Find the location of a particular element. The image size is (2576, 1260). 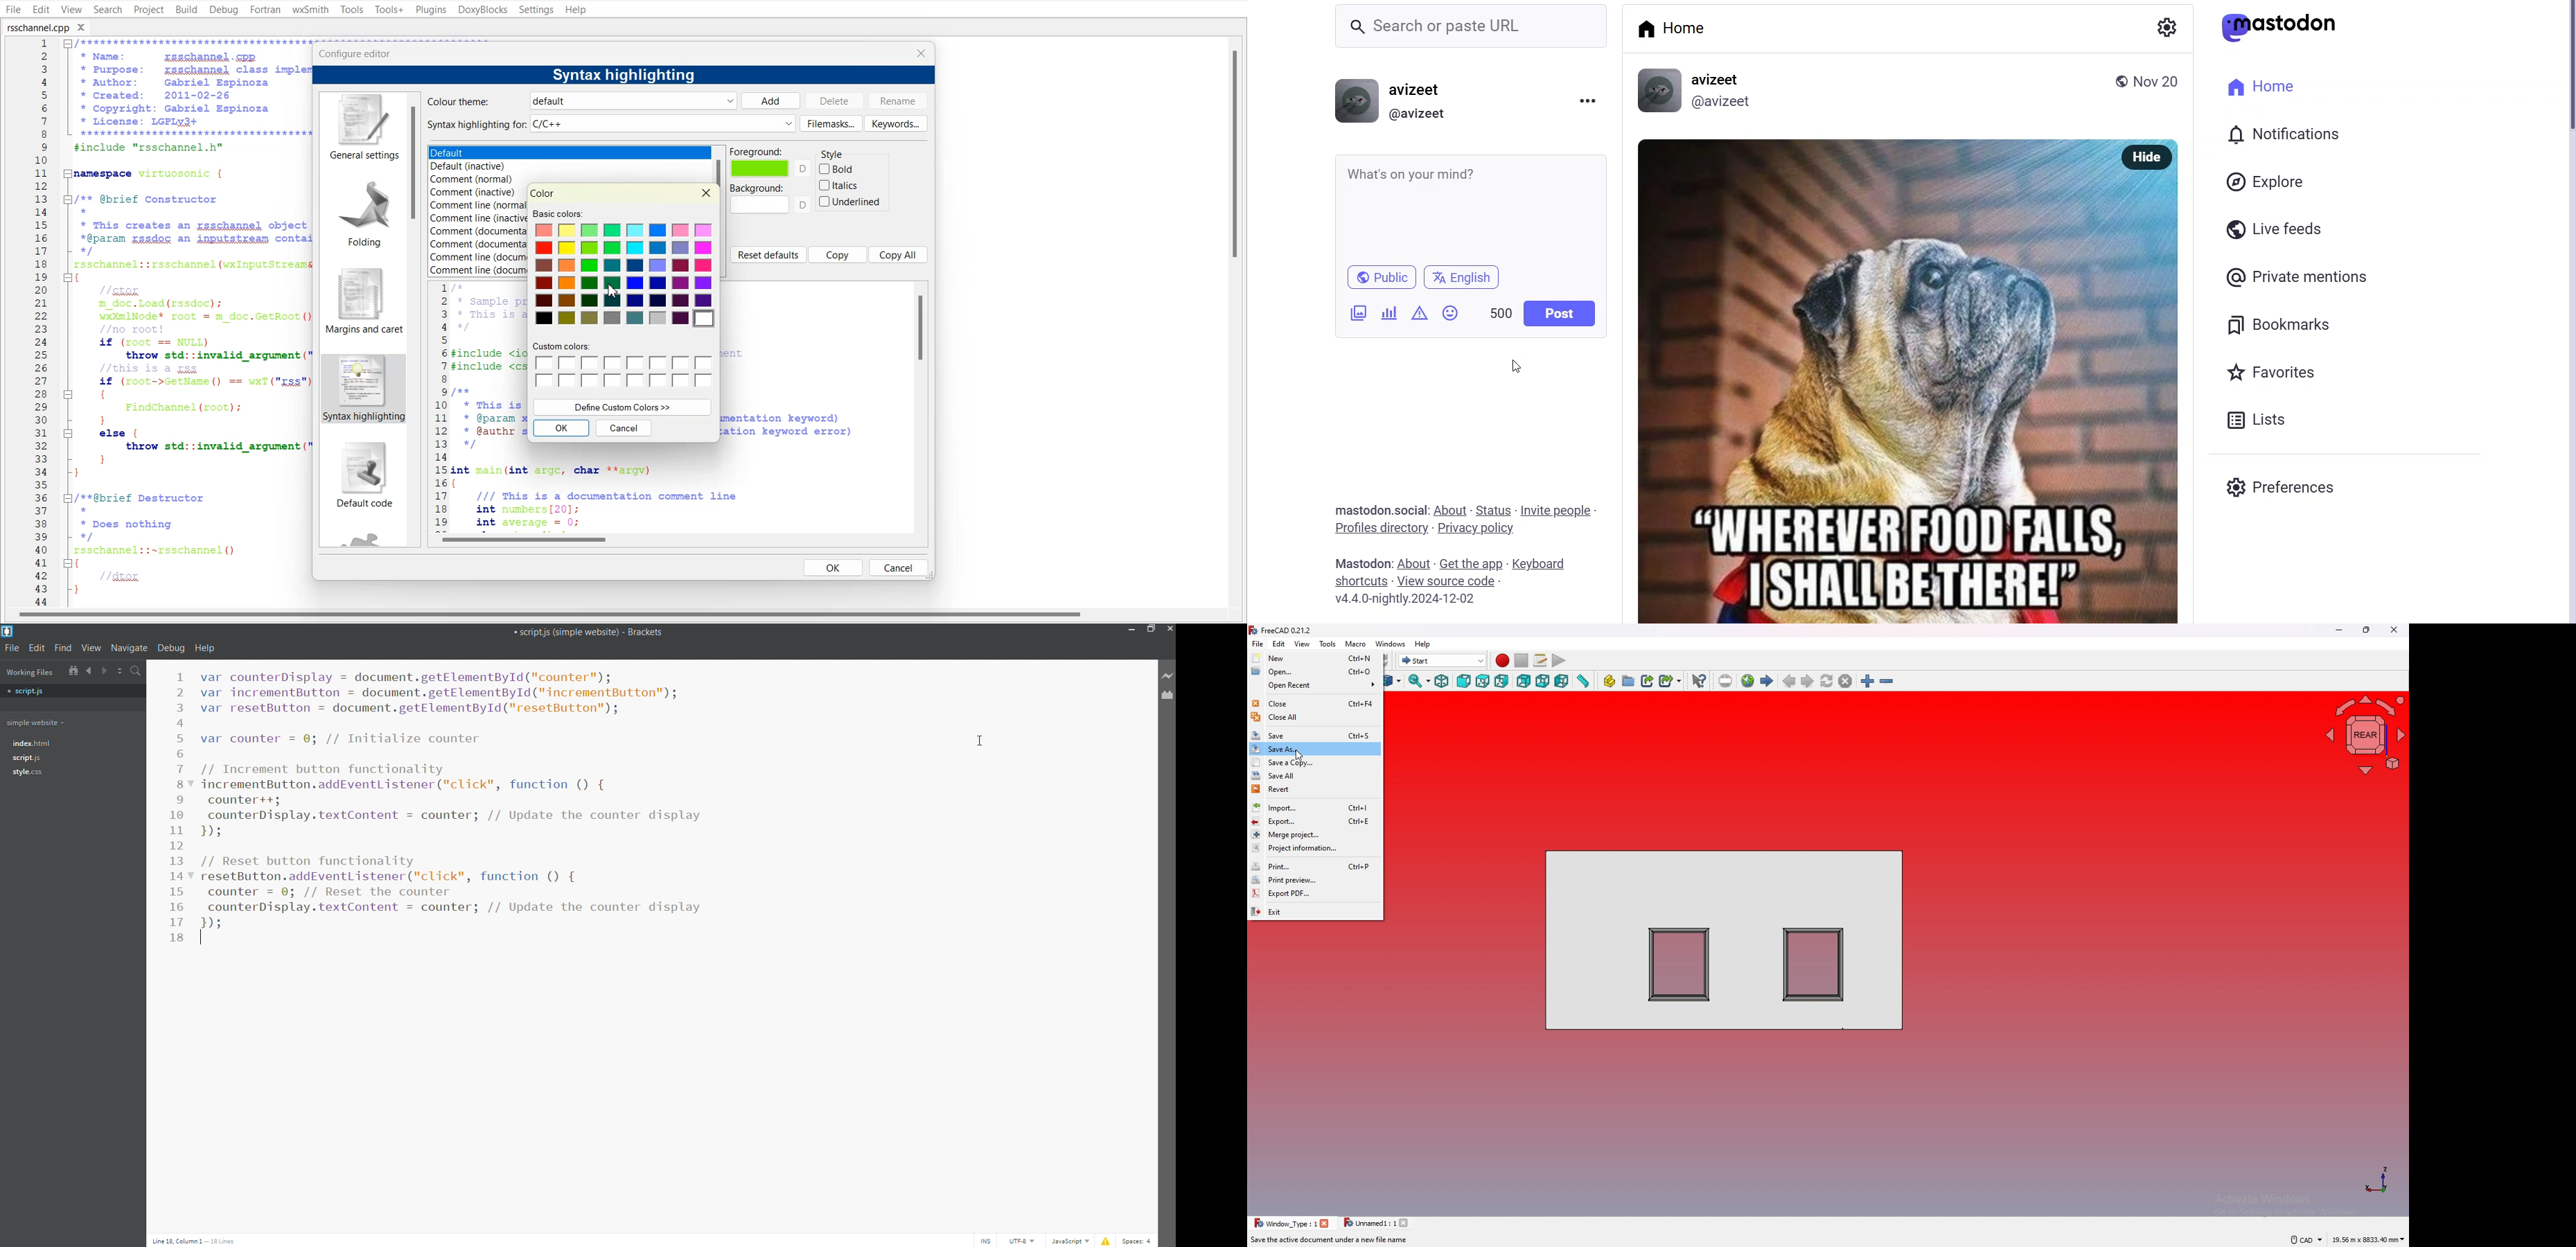

axis is located at coordinates (2377, 1179).